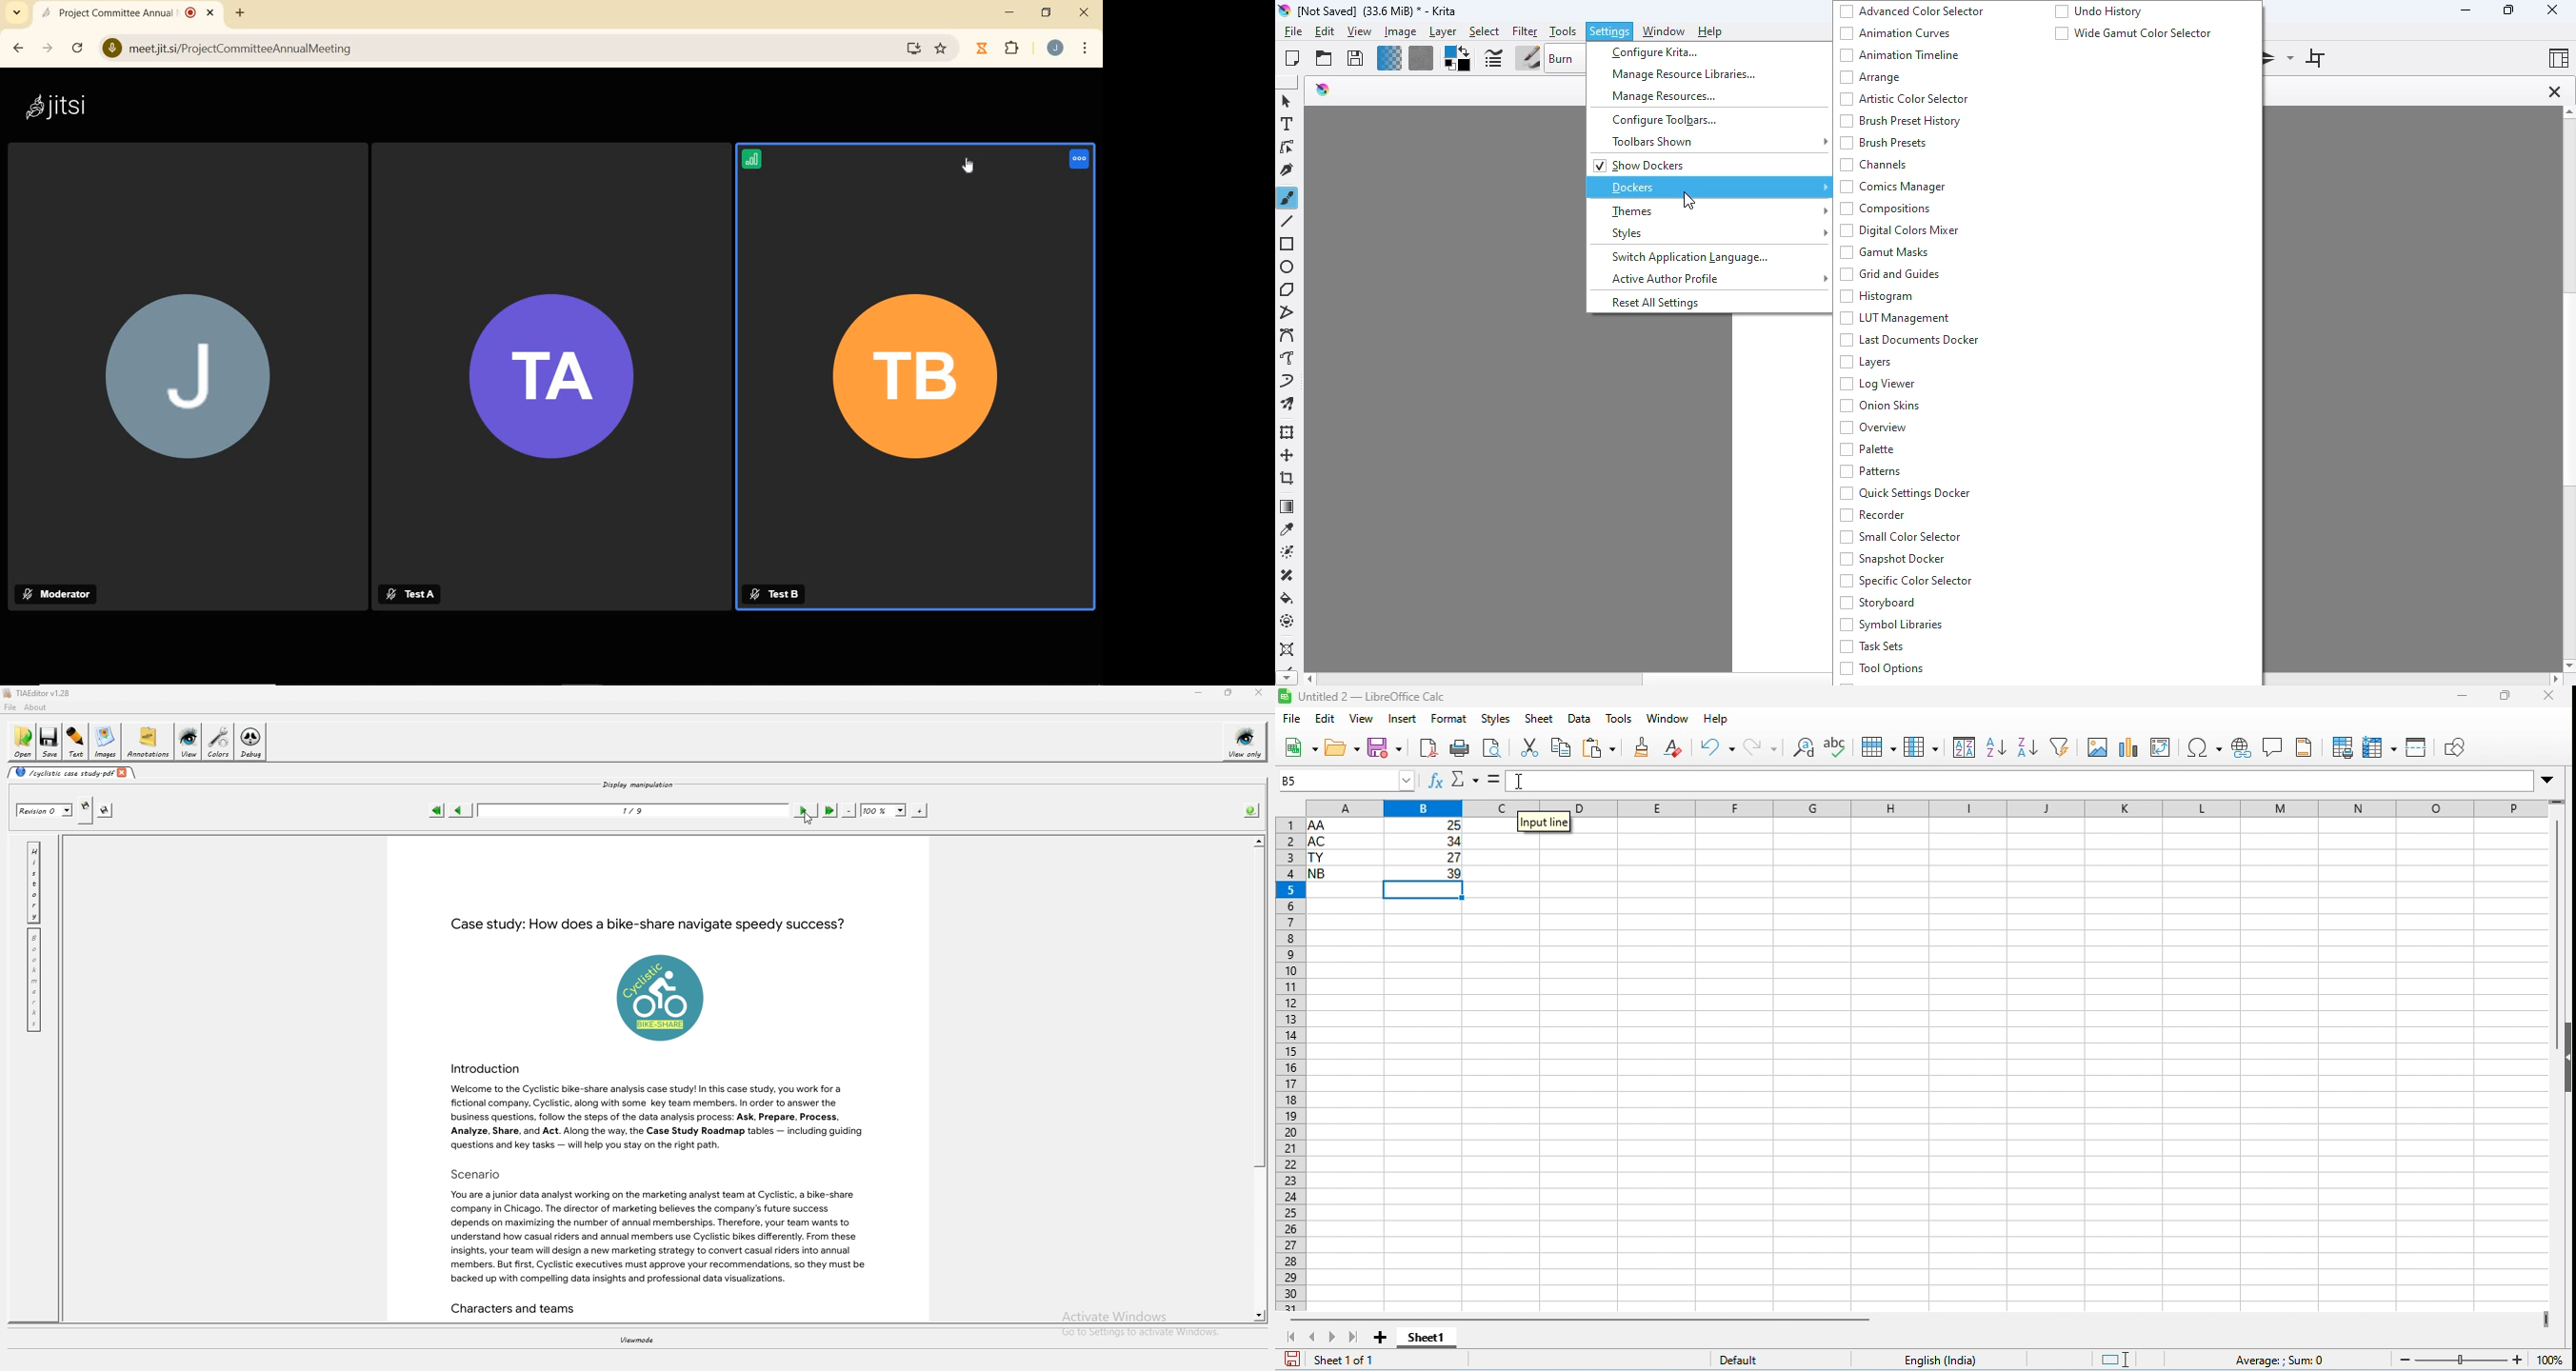 This screenshot has height=1372, width=2576. I want to click on edit, so click(1326, 719).